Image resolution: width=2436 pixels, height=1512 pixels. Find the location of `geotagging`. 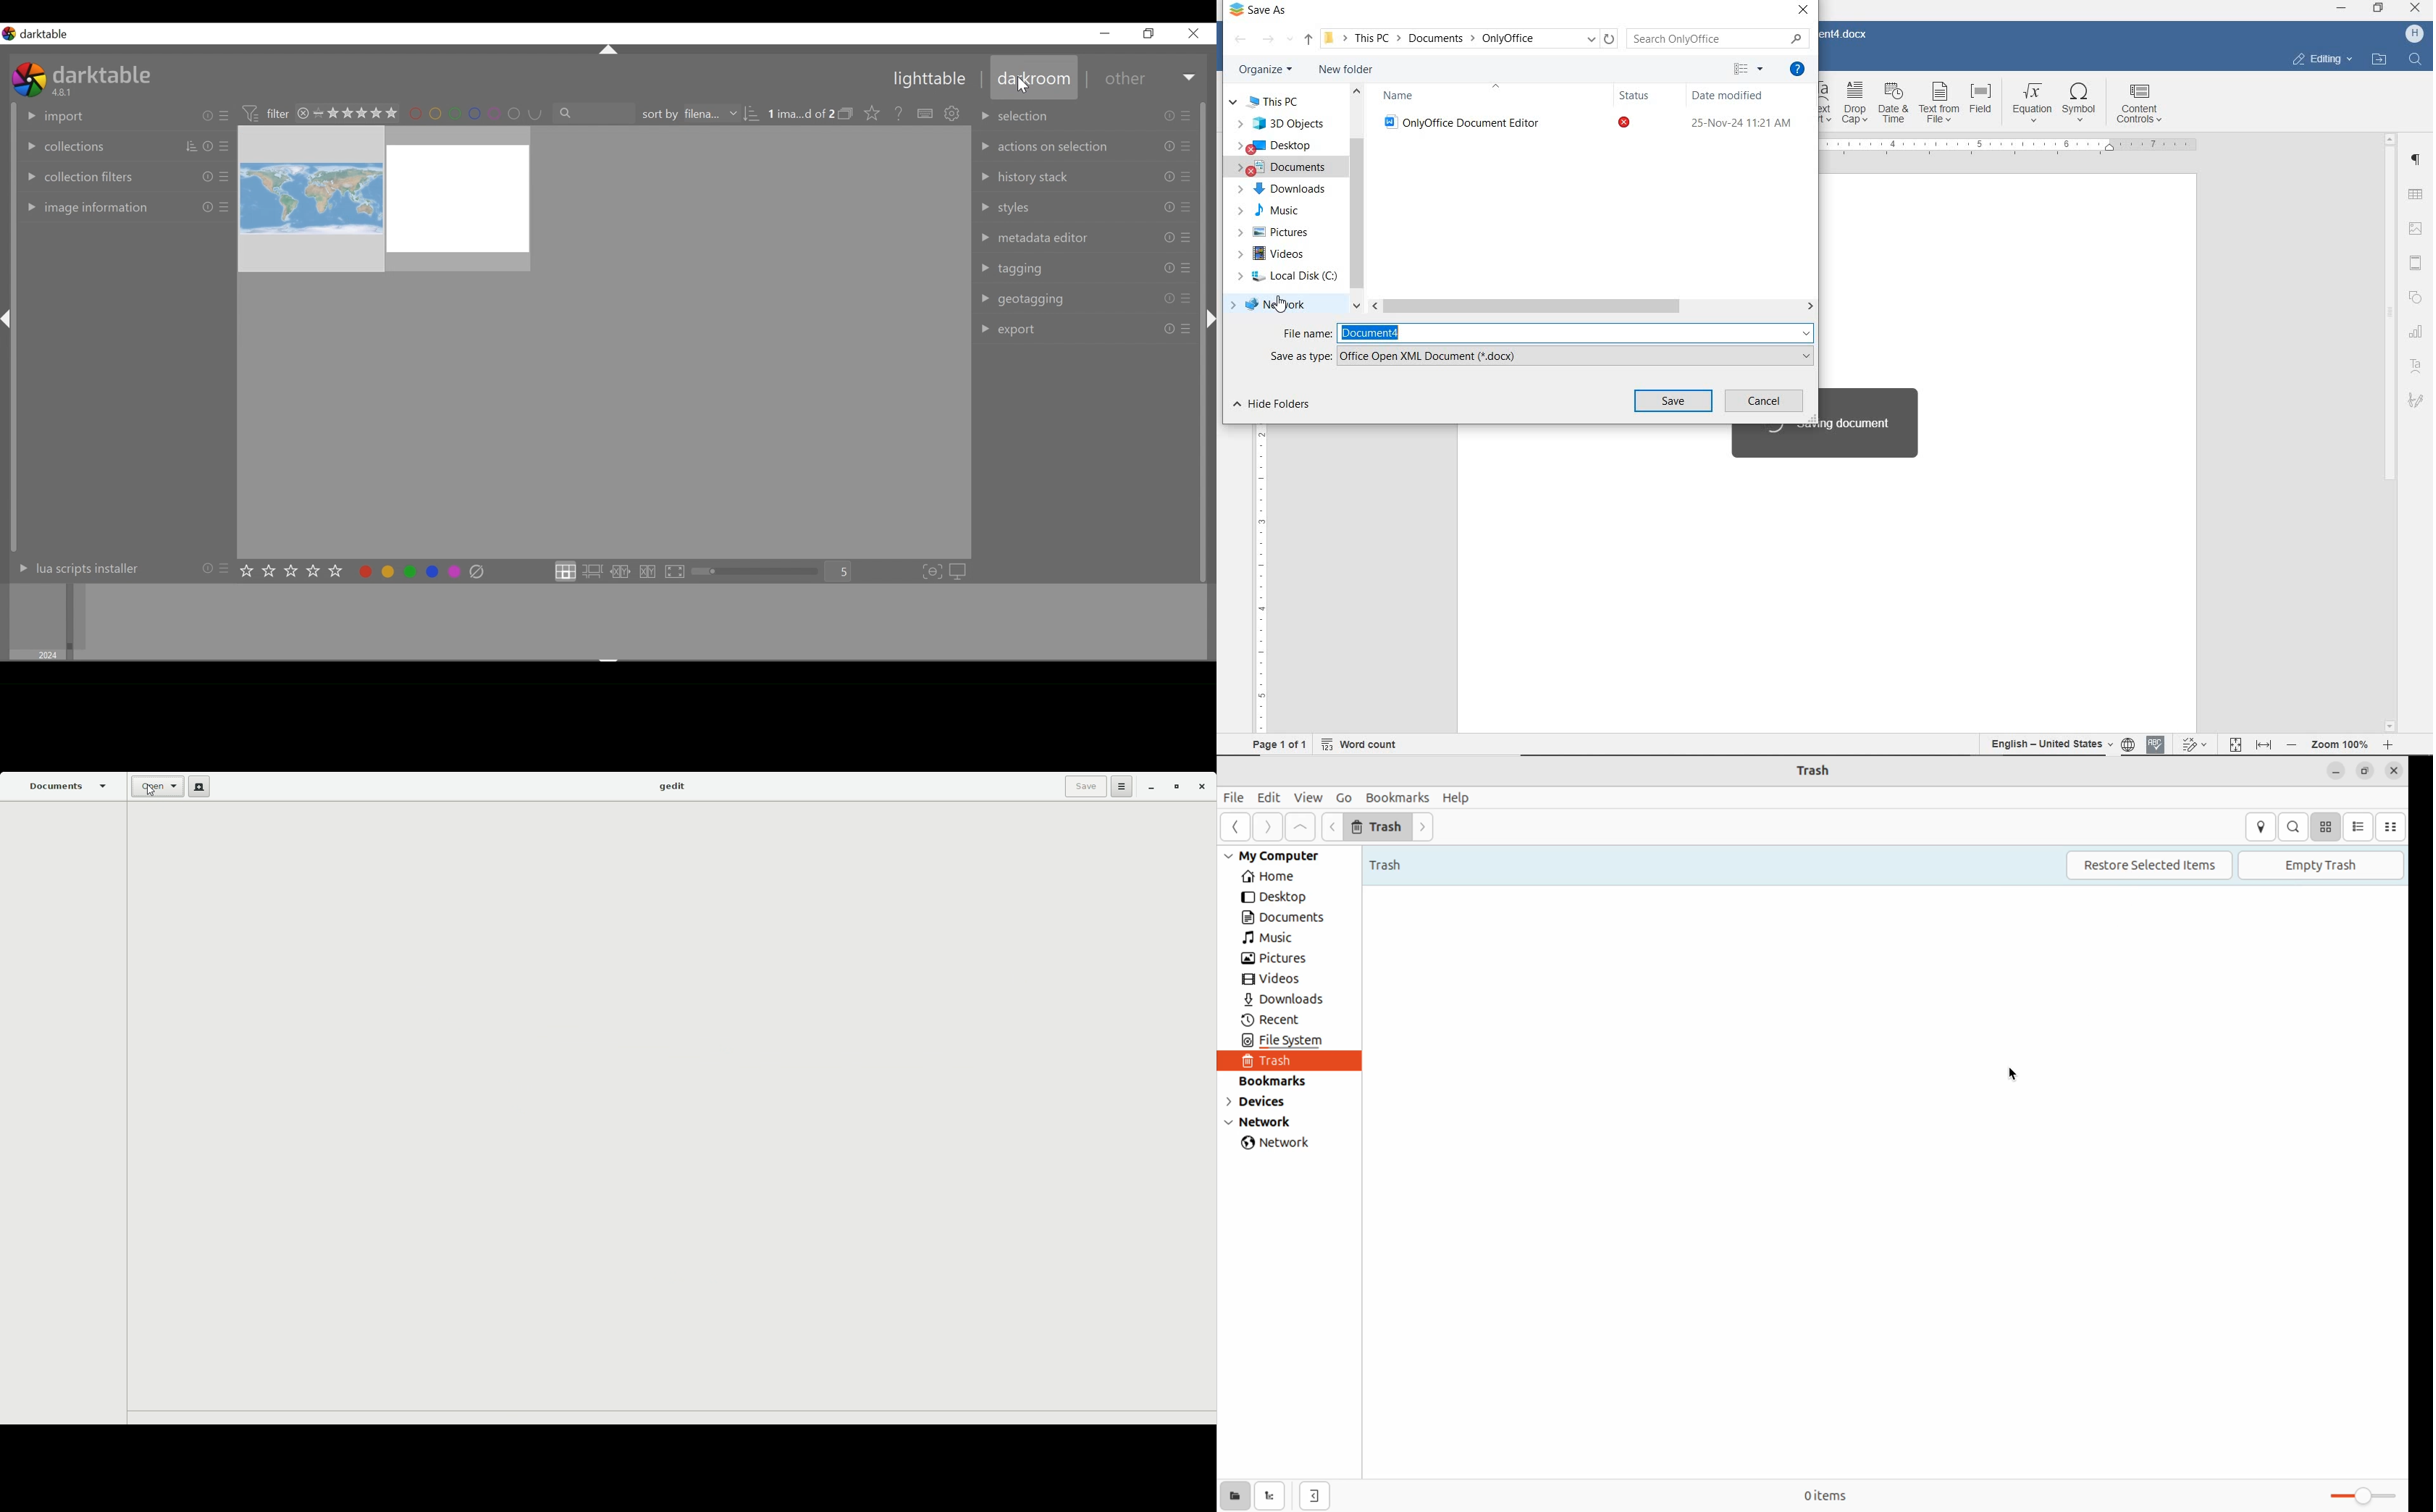

geotagging is located at coordinates (1082, 298).